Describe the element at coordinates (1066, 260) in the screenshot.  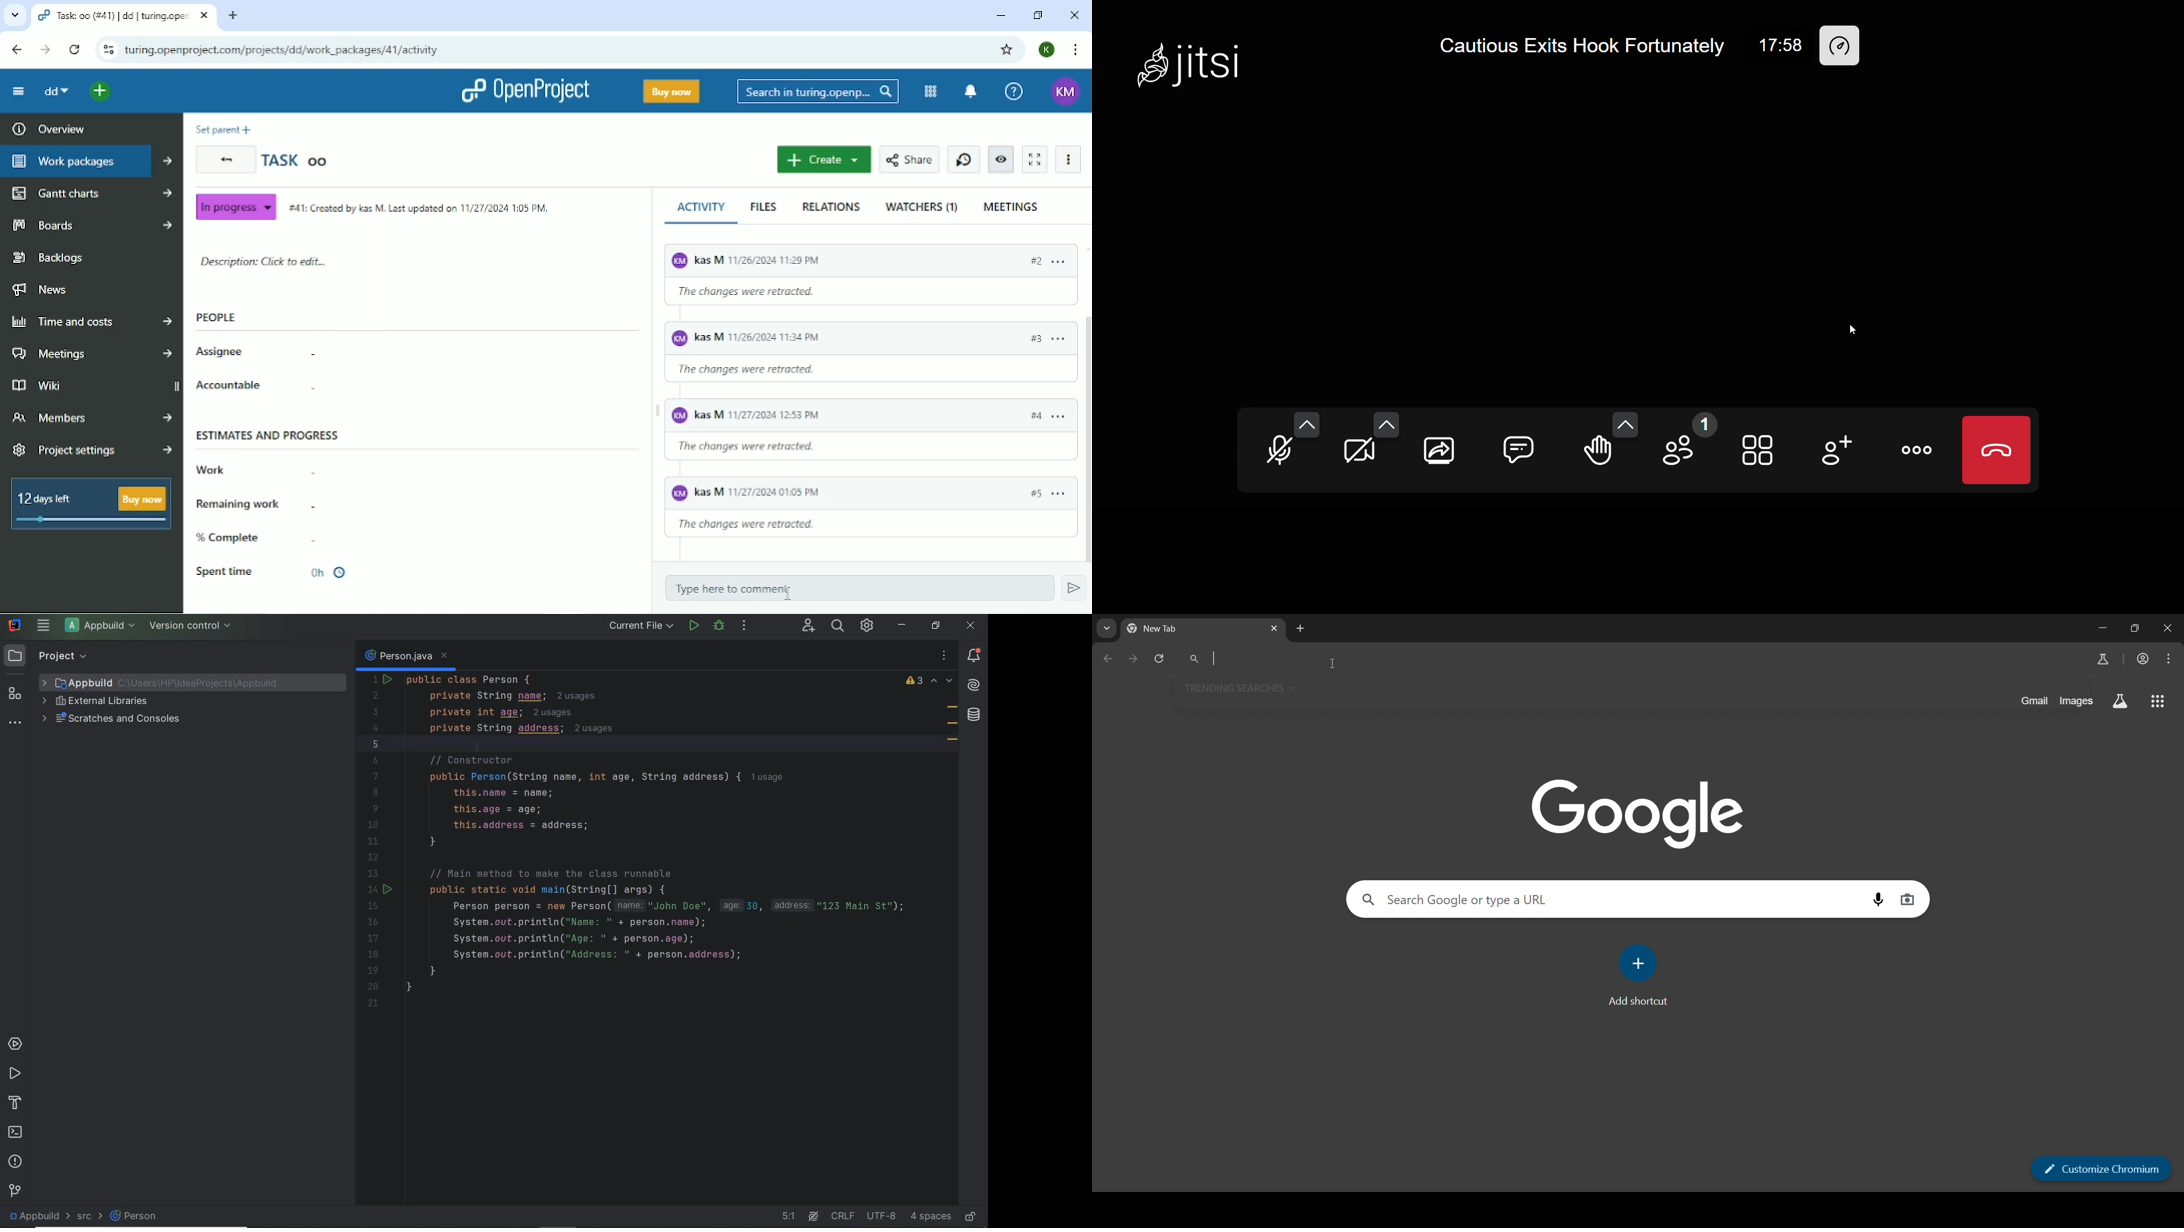
I see `options` at that location.